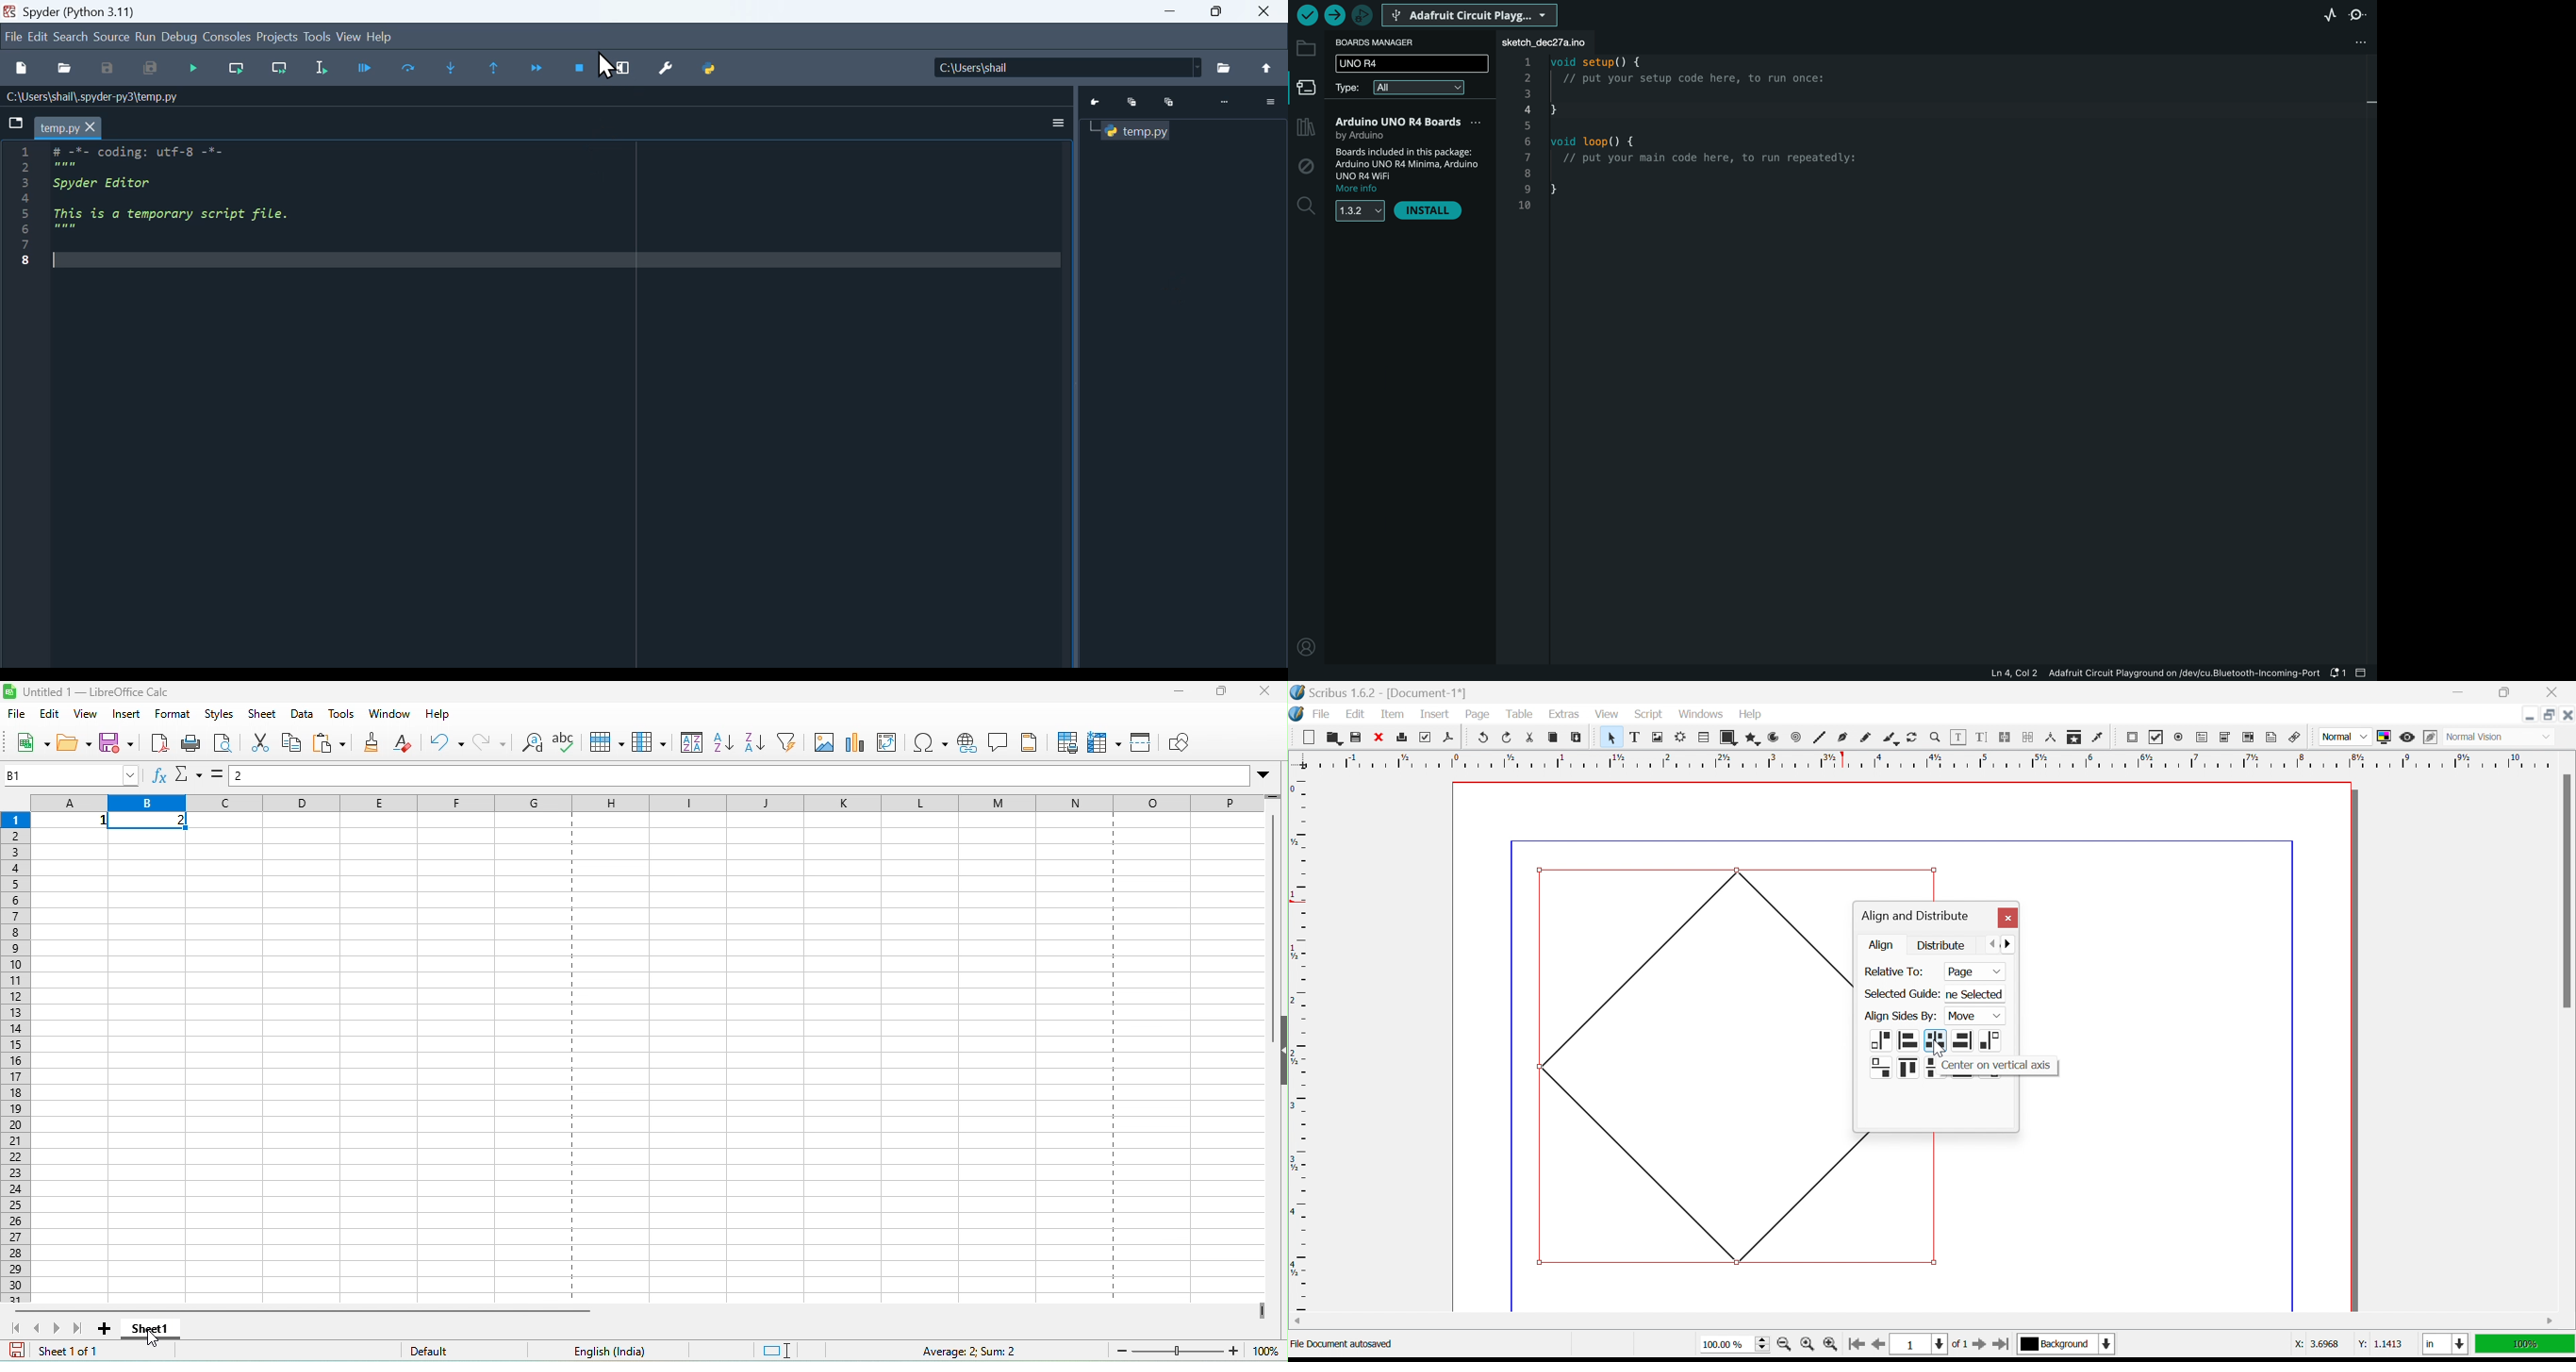 This screenshot has width=2576, height=1372. Describe the element at coordinates (2447, 1345) in the screenshot. I see `in` at that location.